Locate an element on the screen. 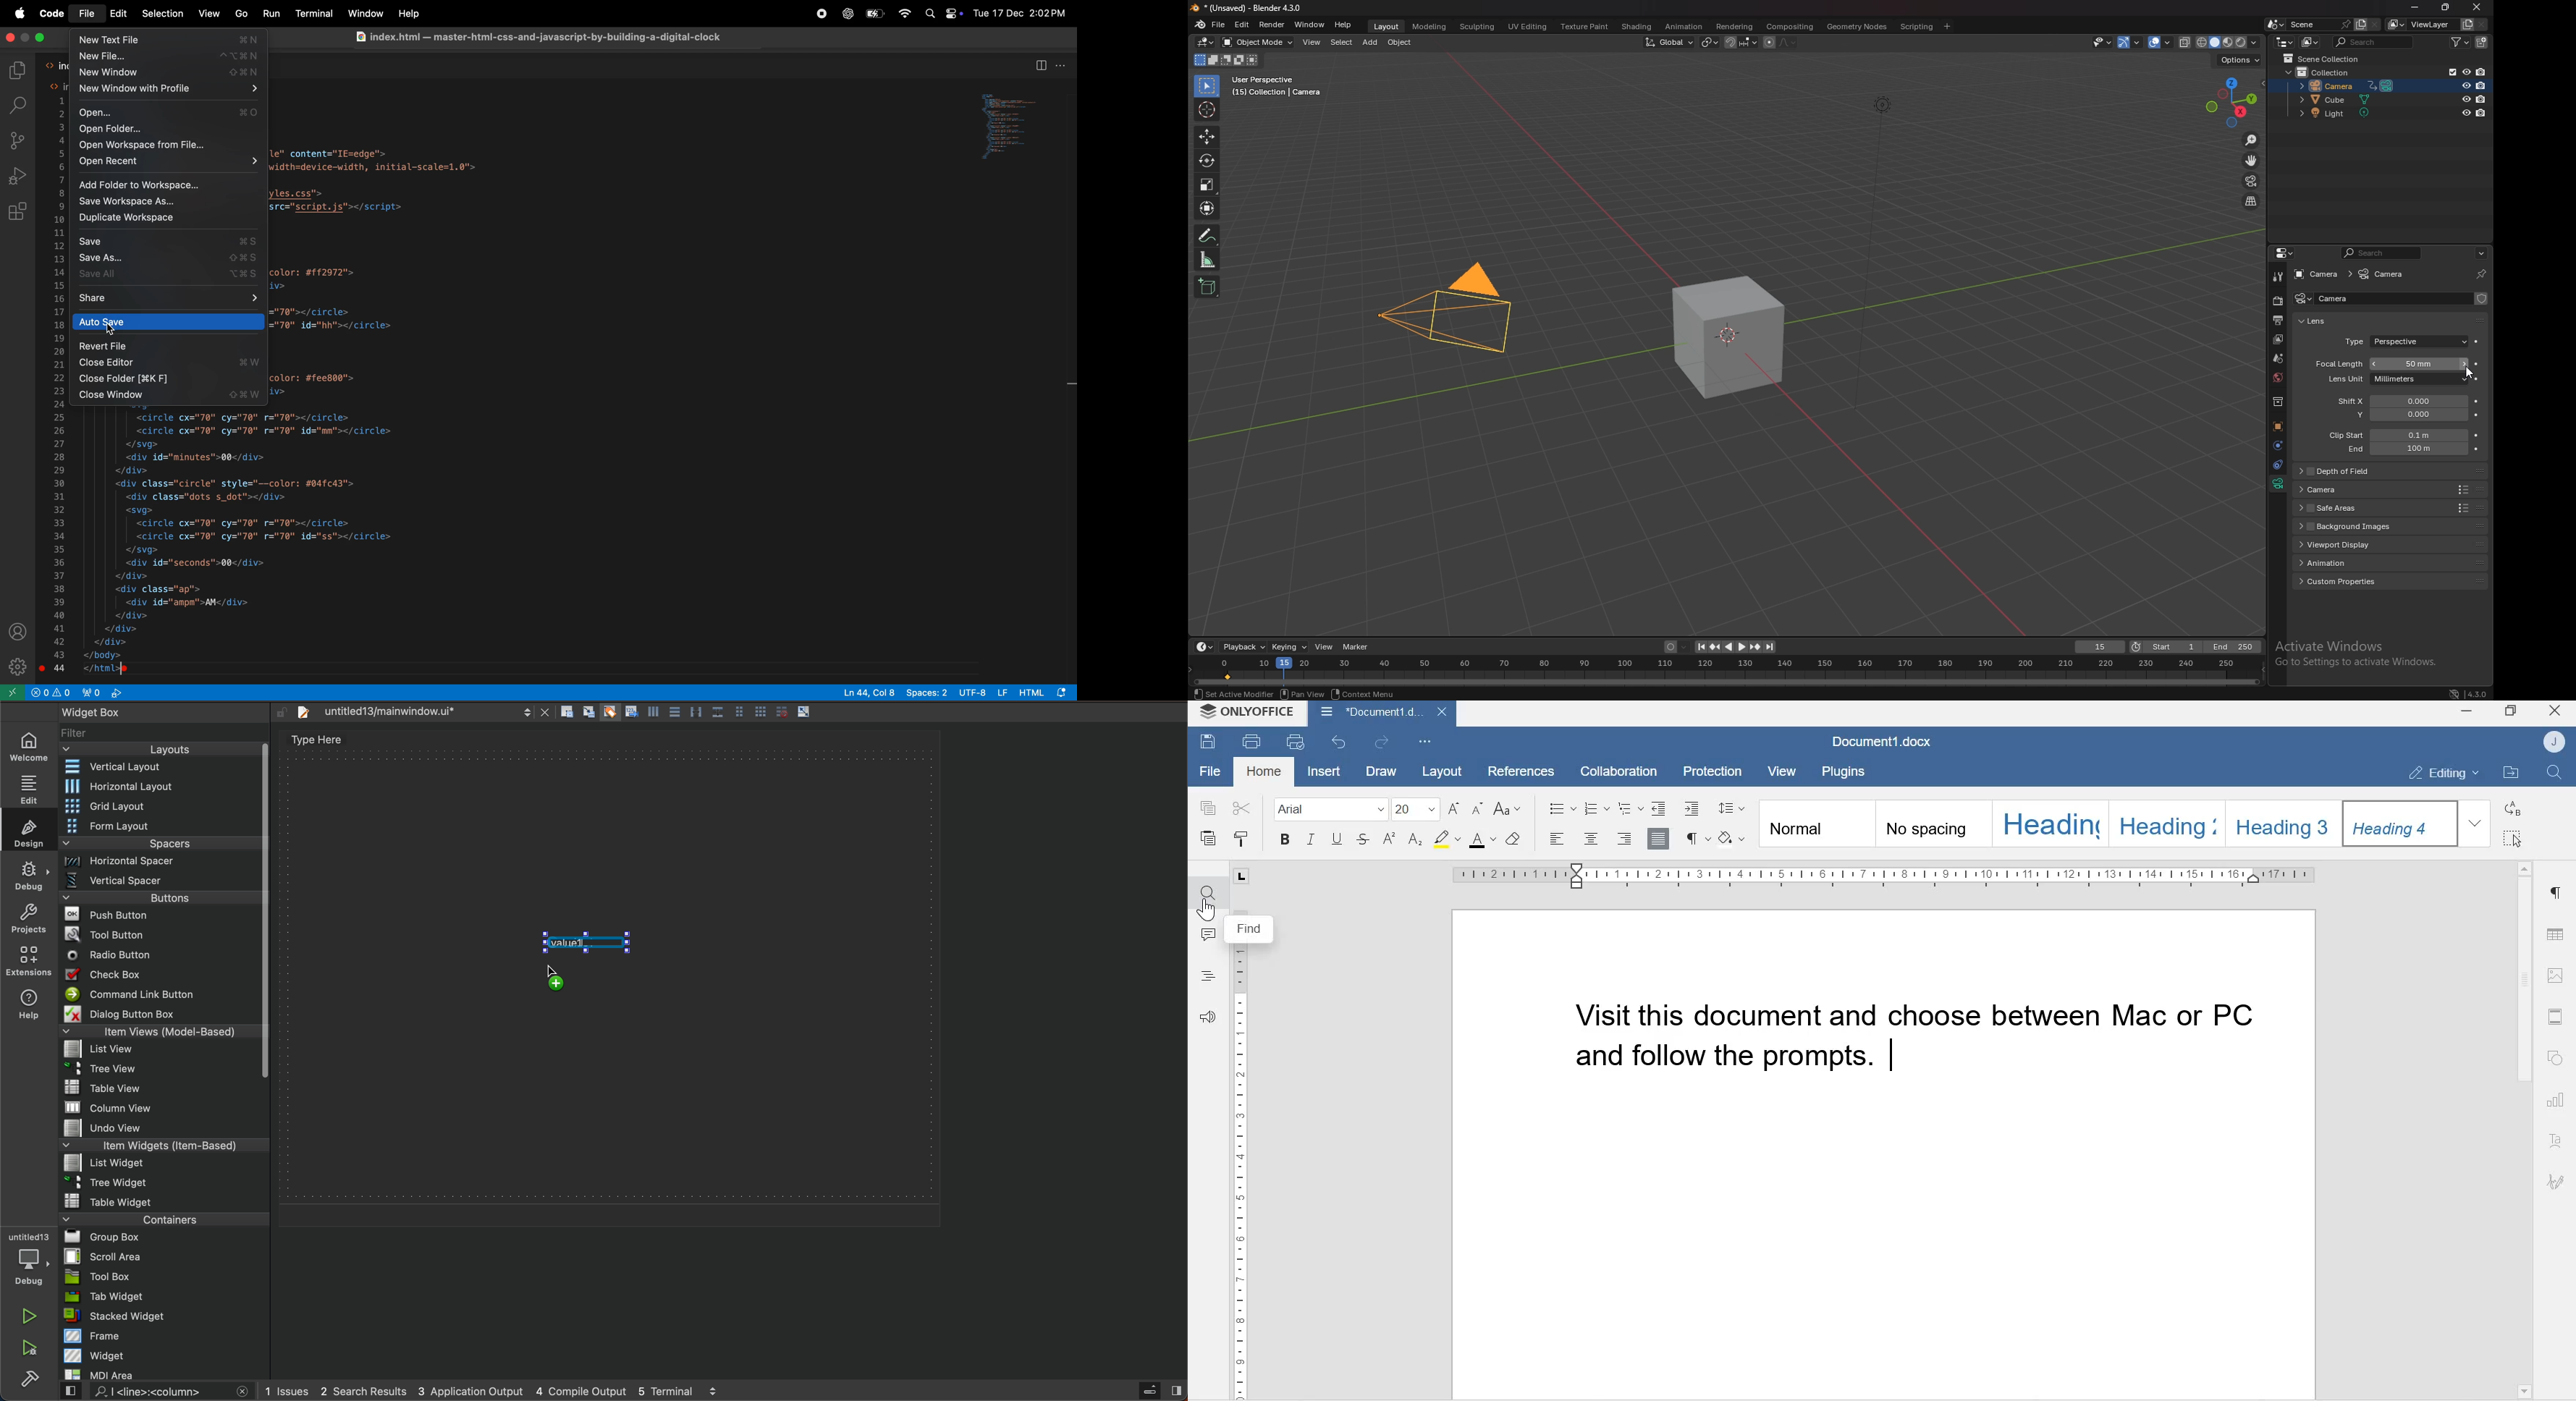  toggle pin id is located at coordinates (2480, 275).